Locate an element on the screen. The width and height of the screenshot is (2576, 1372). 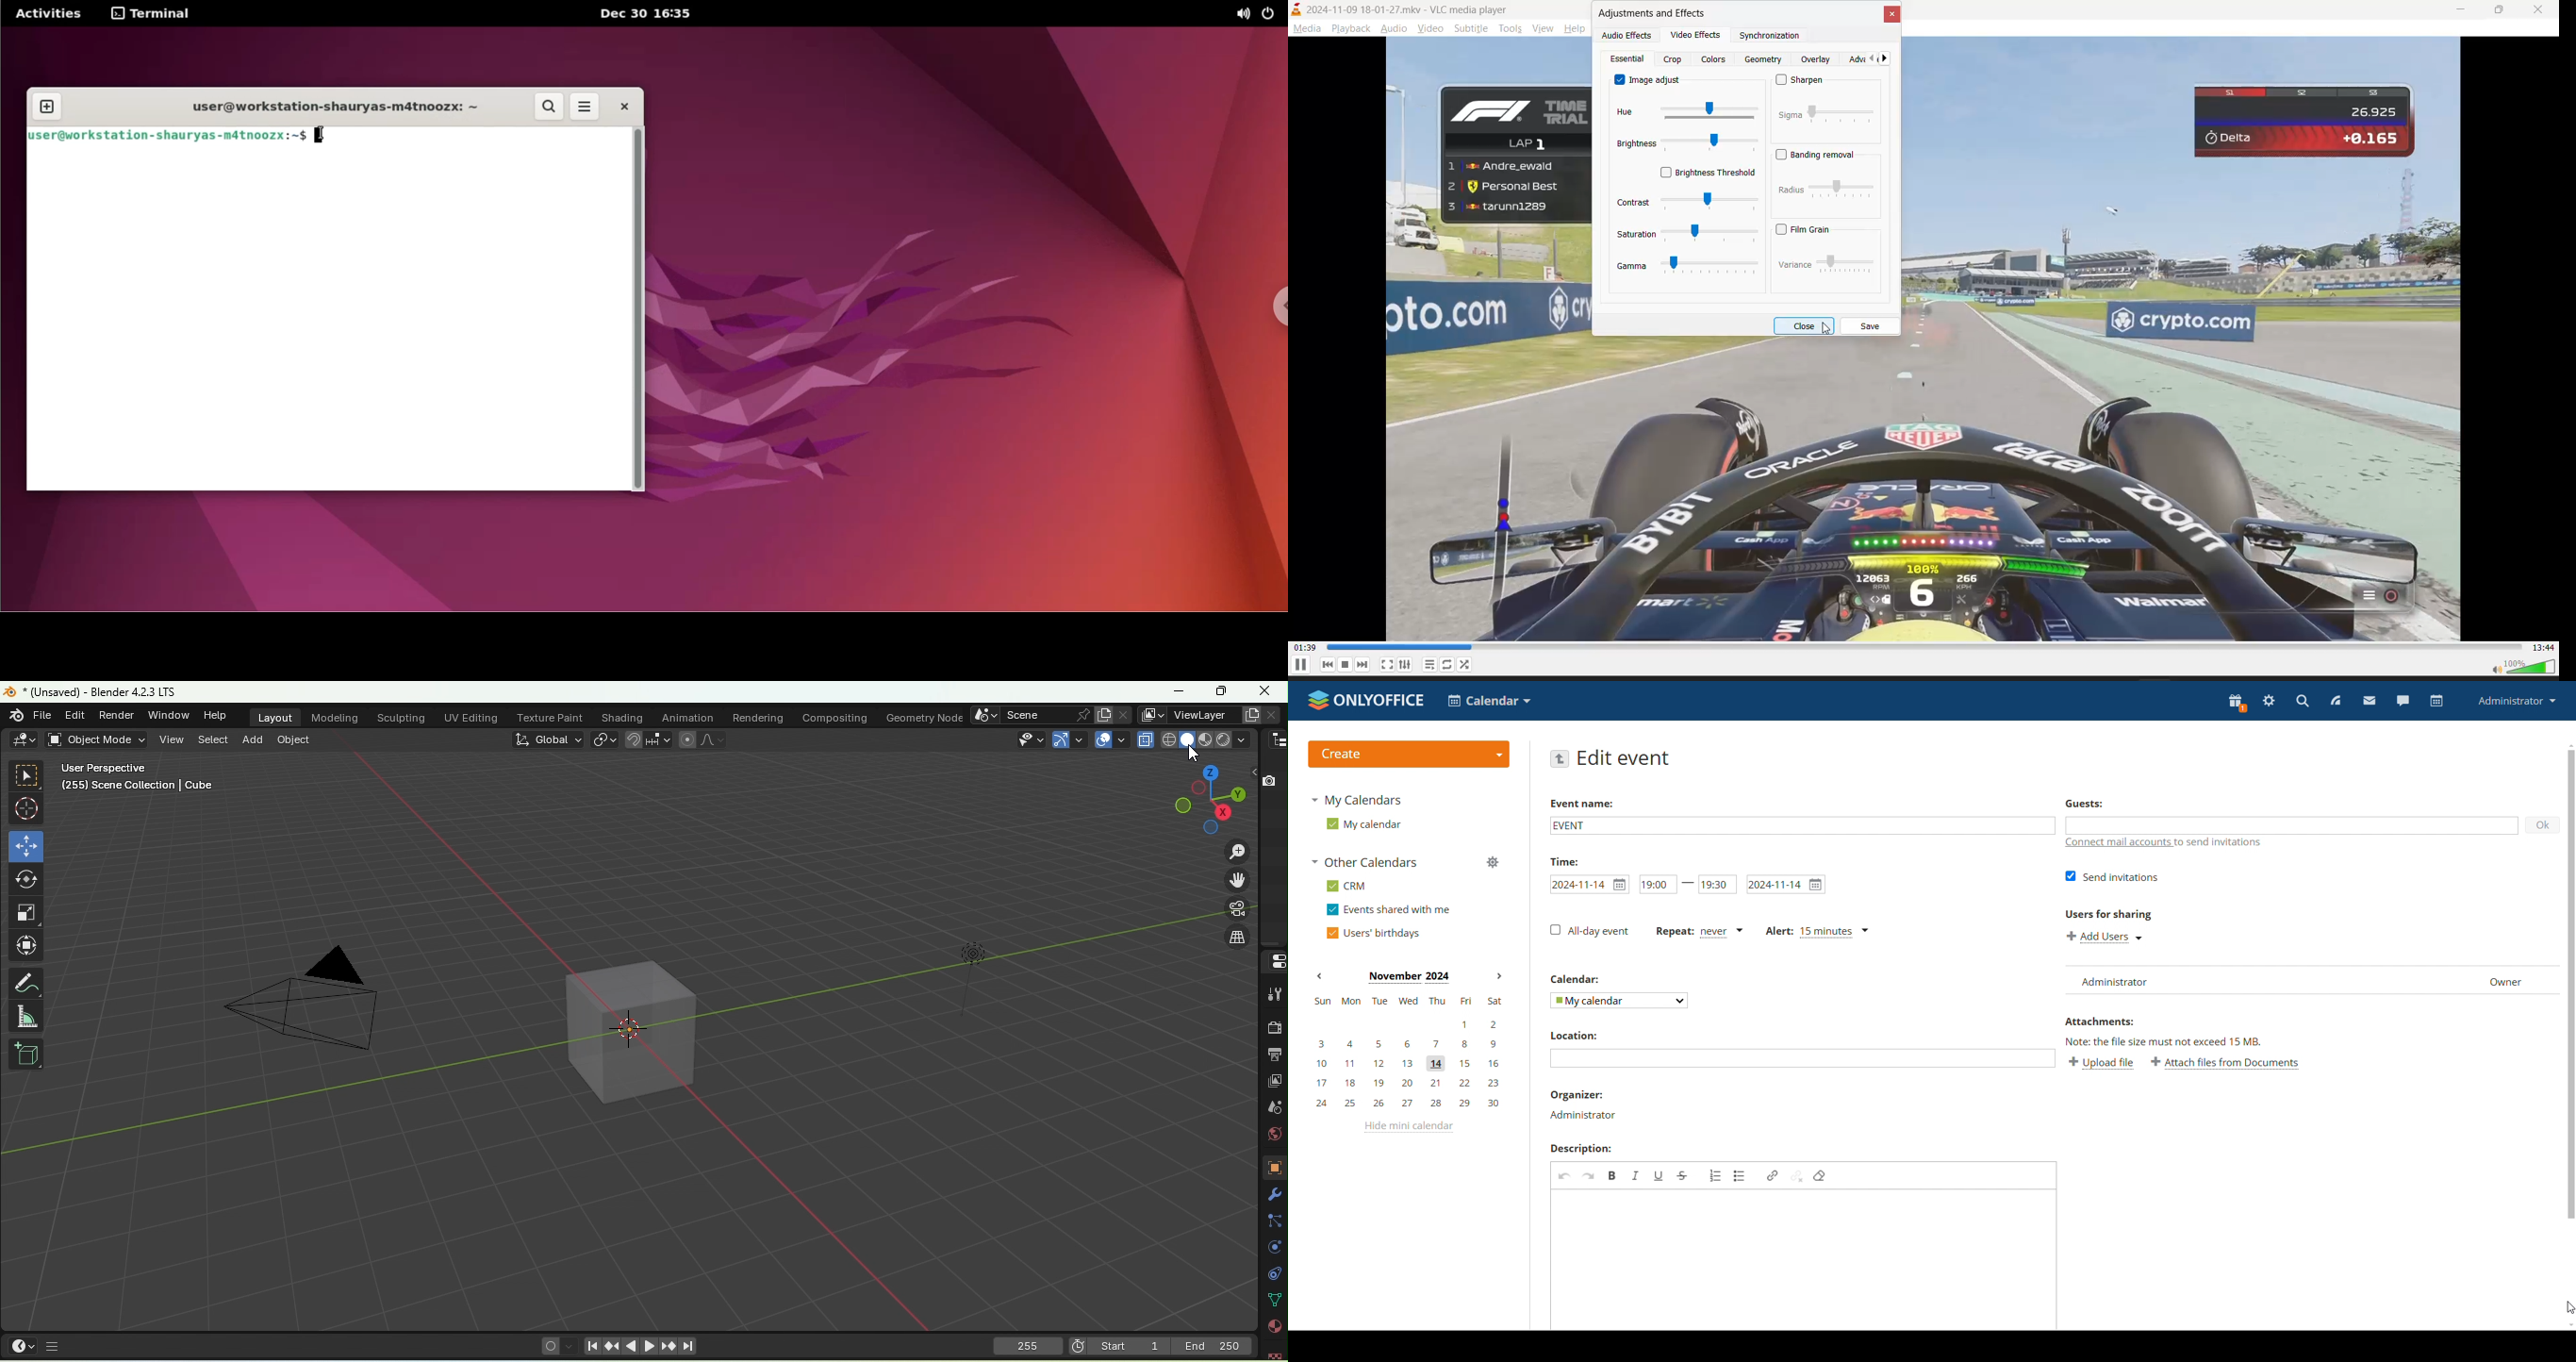
help is located at coordinates (1577, 28).